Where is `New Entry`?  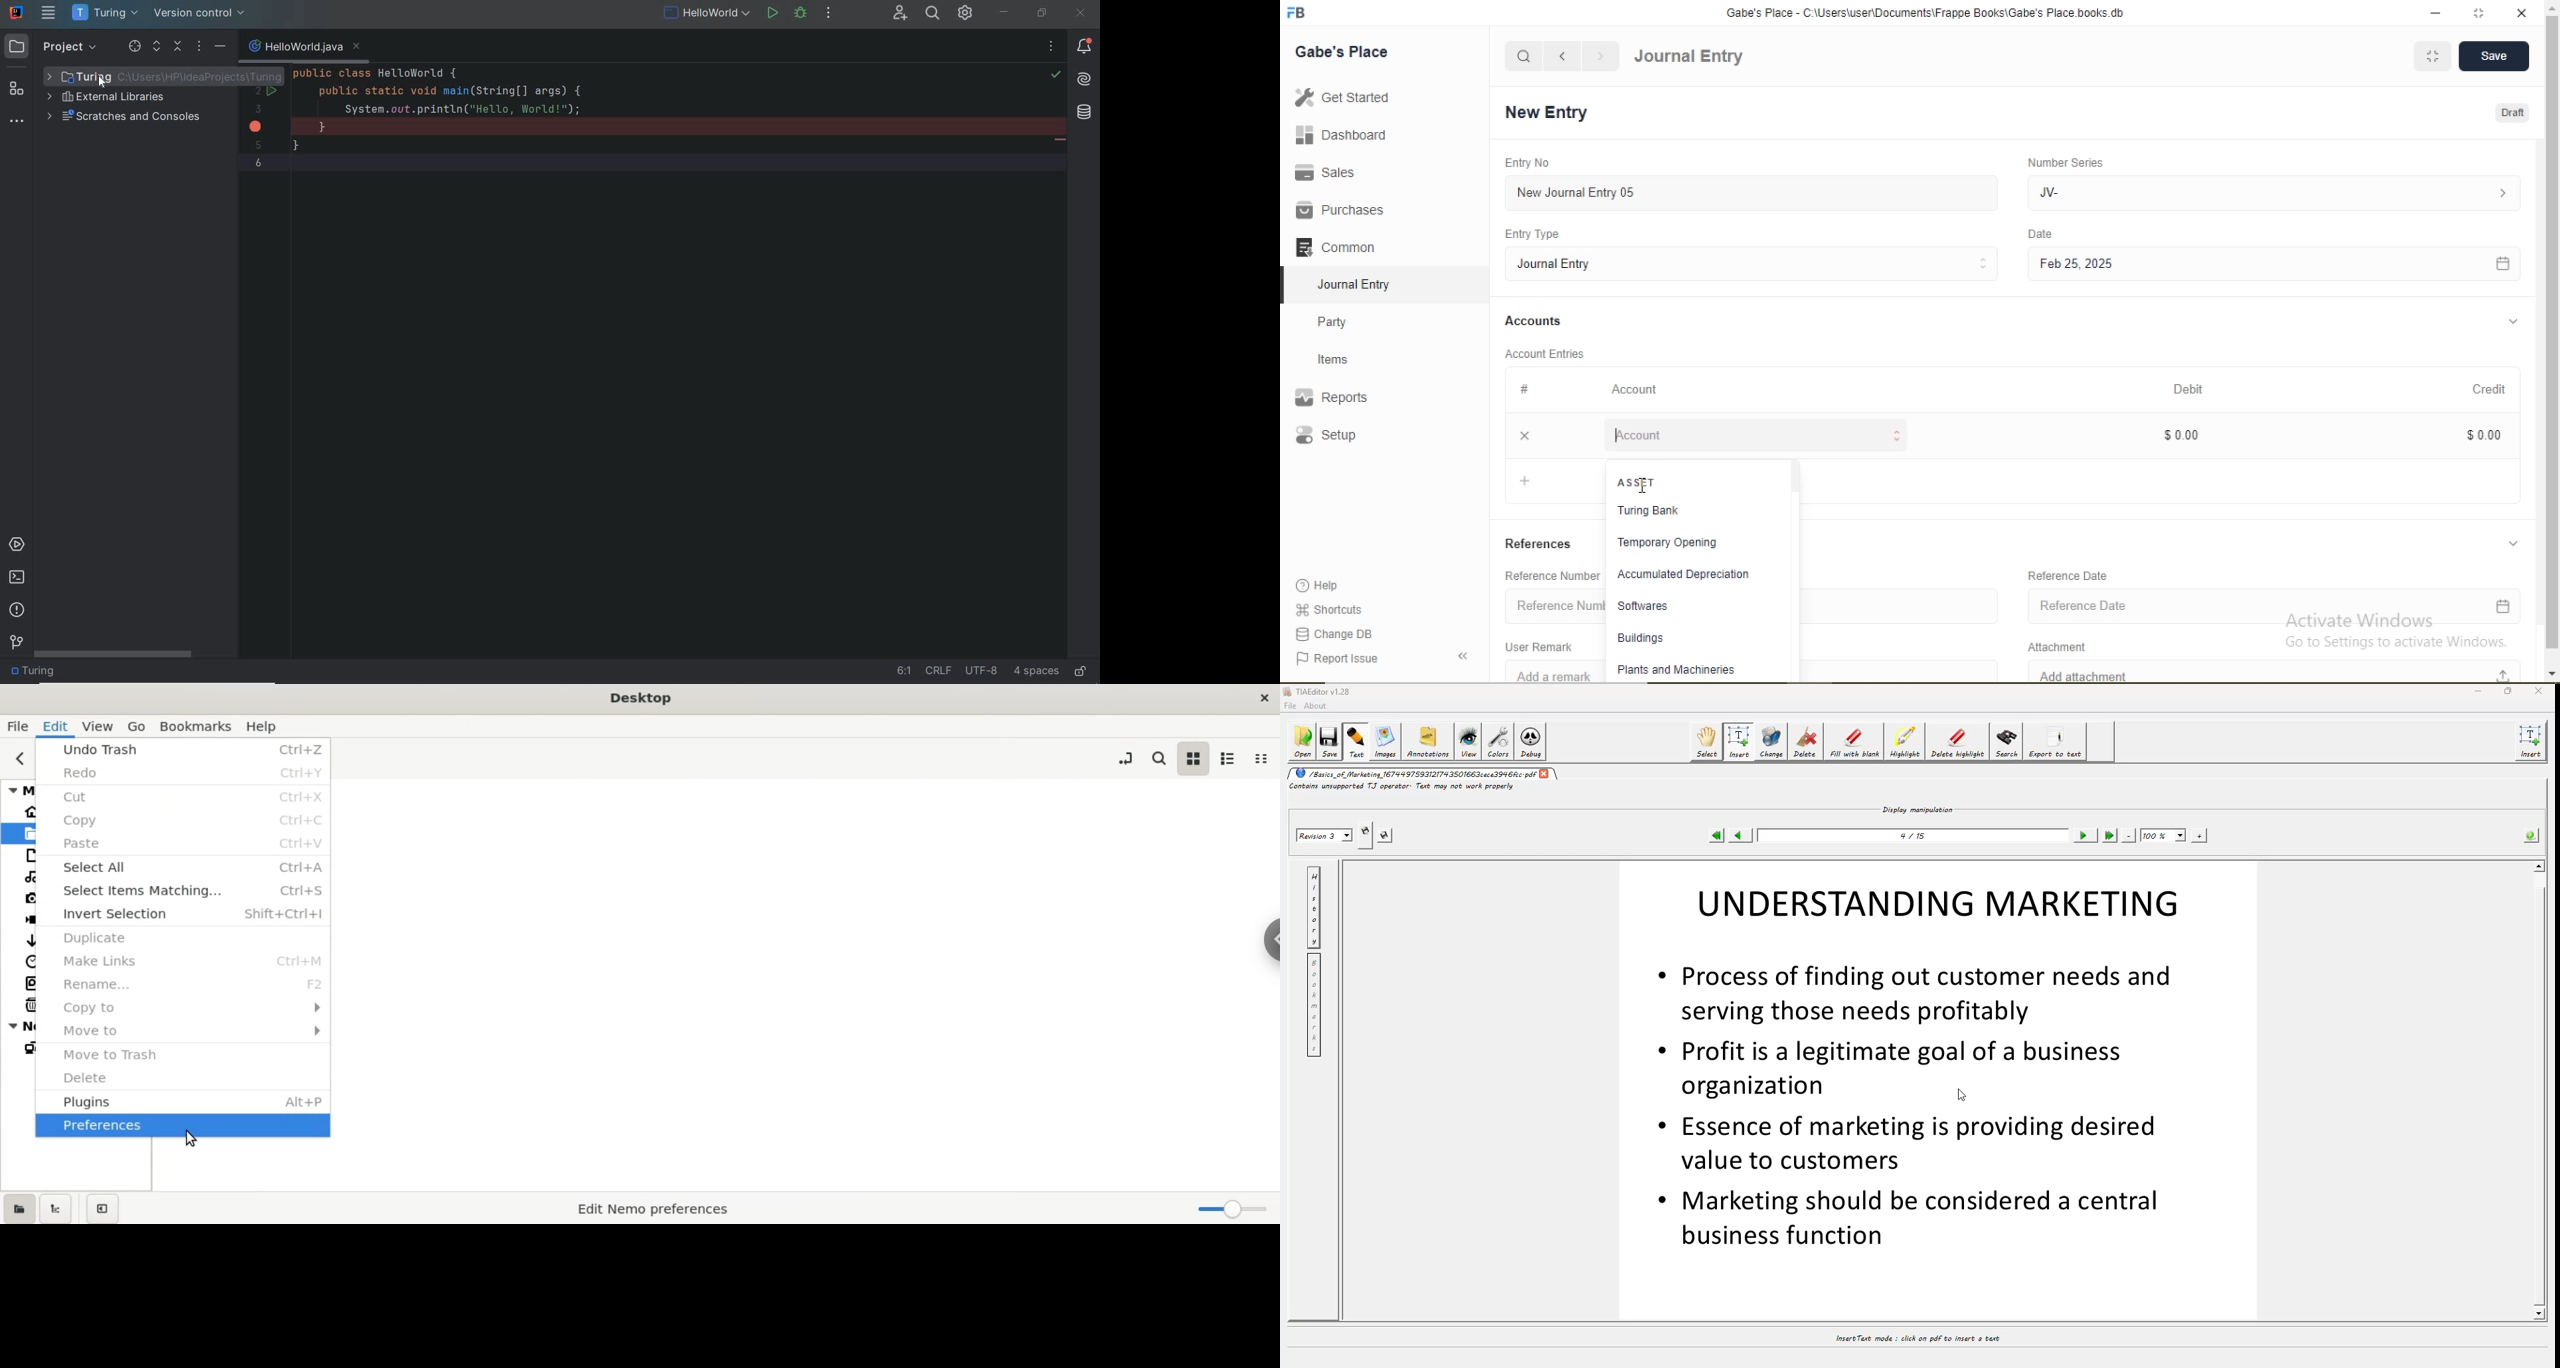
New Entry is located at coordinates (1552, 113).